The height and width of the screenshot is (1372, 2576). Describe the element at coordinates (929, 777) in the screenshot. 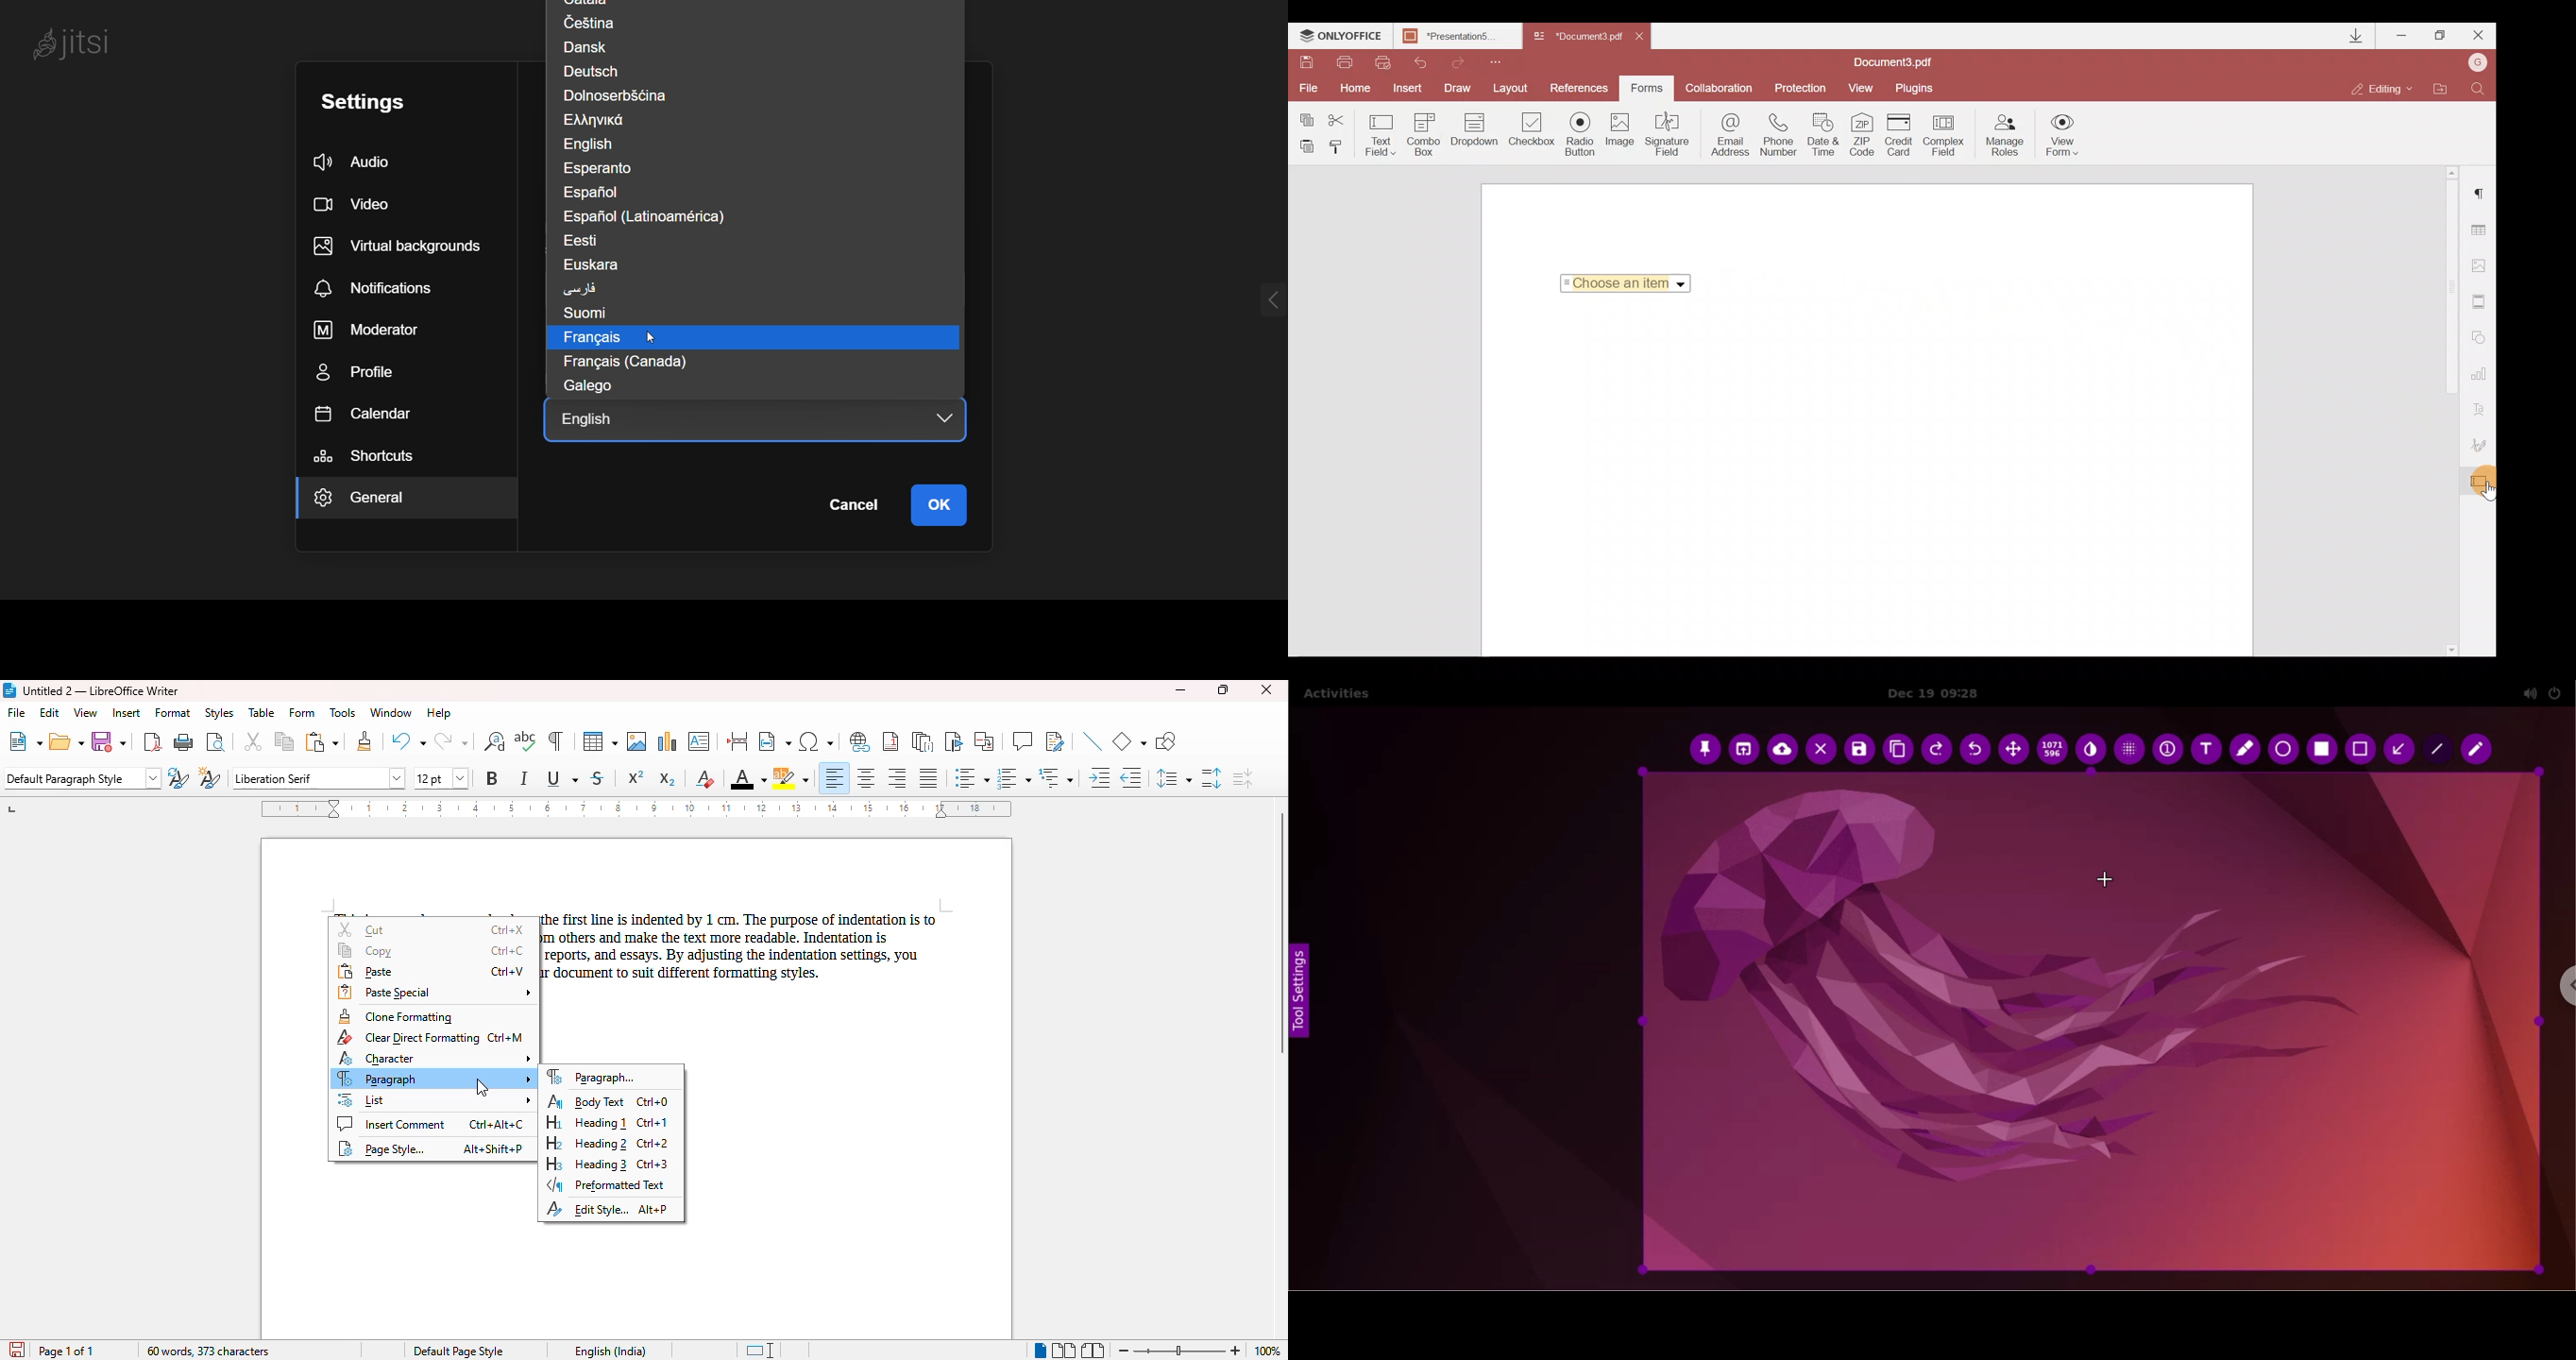

I see `justified` at that location.